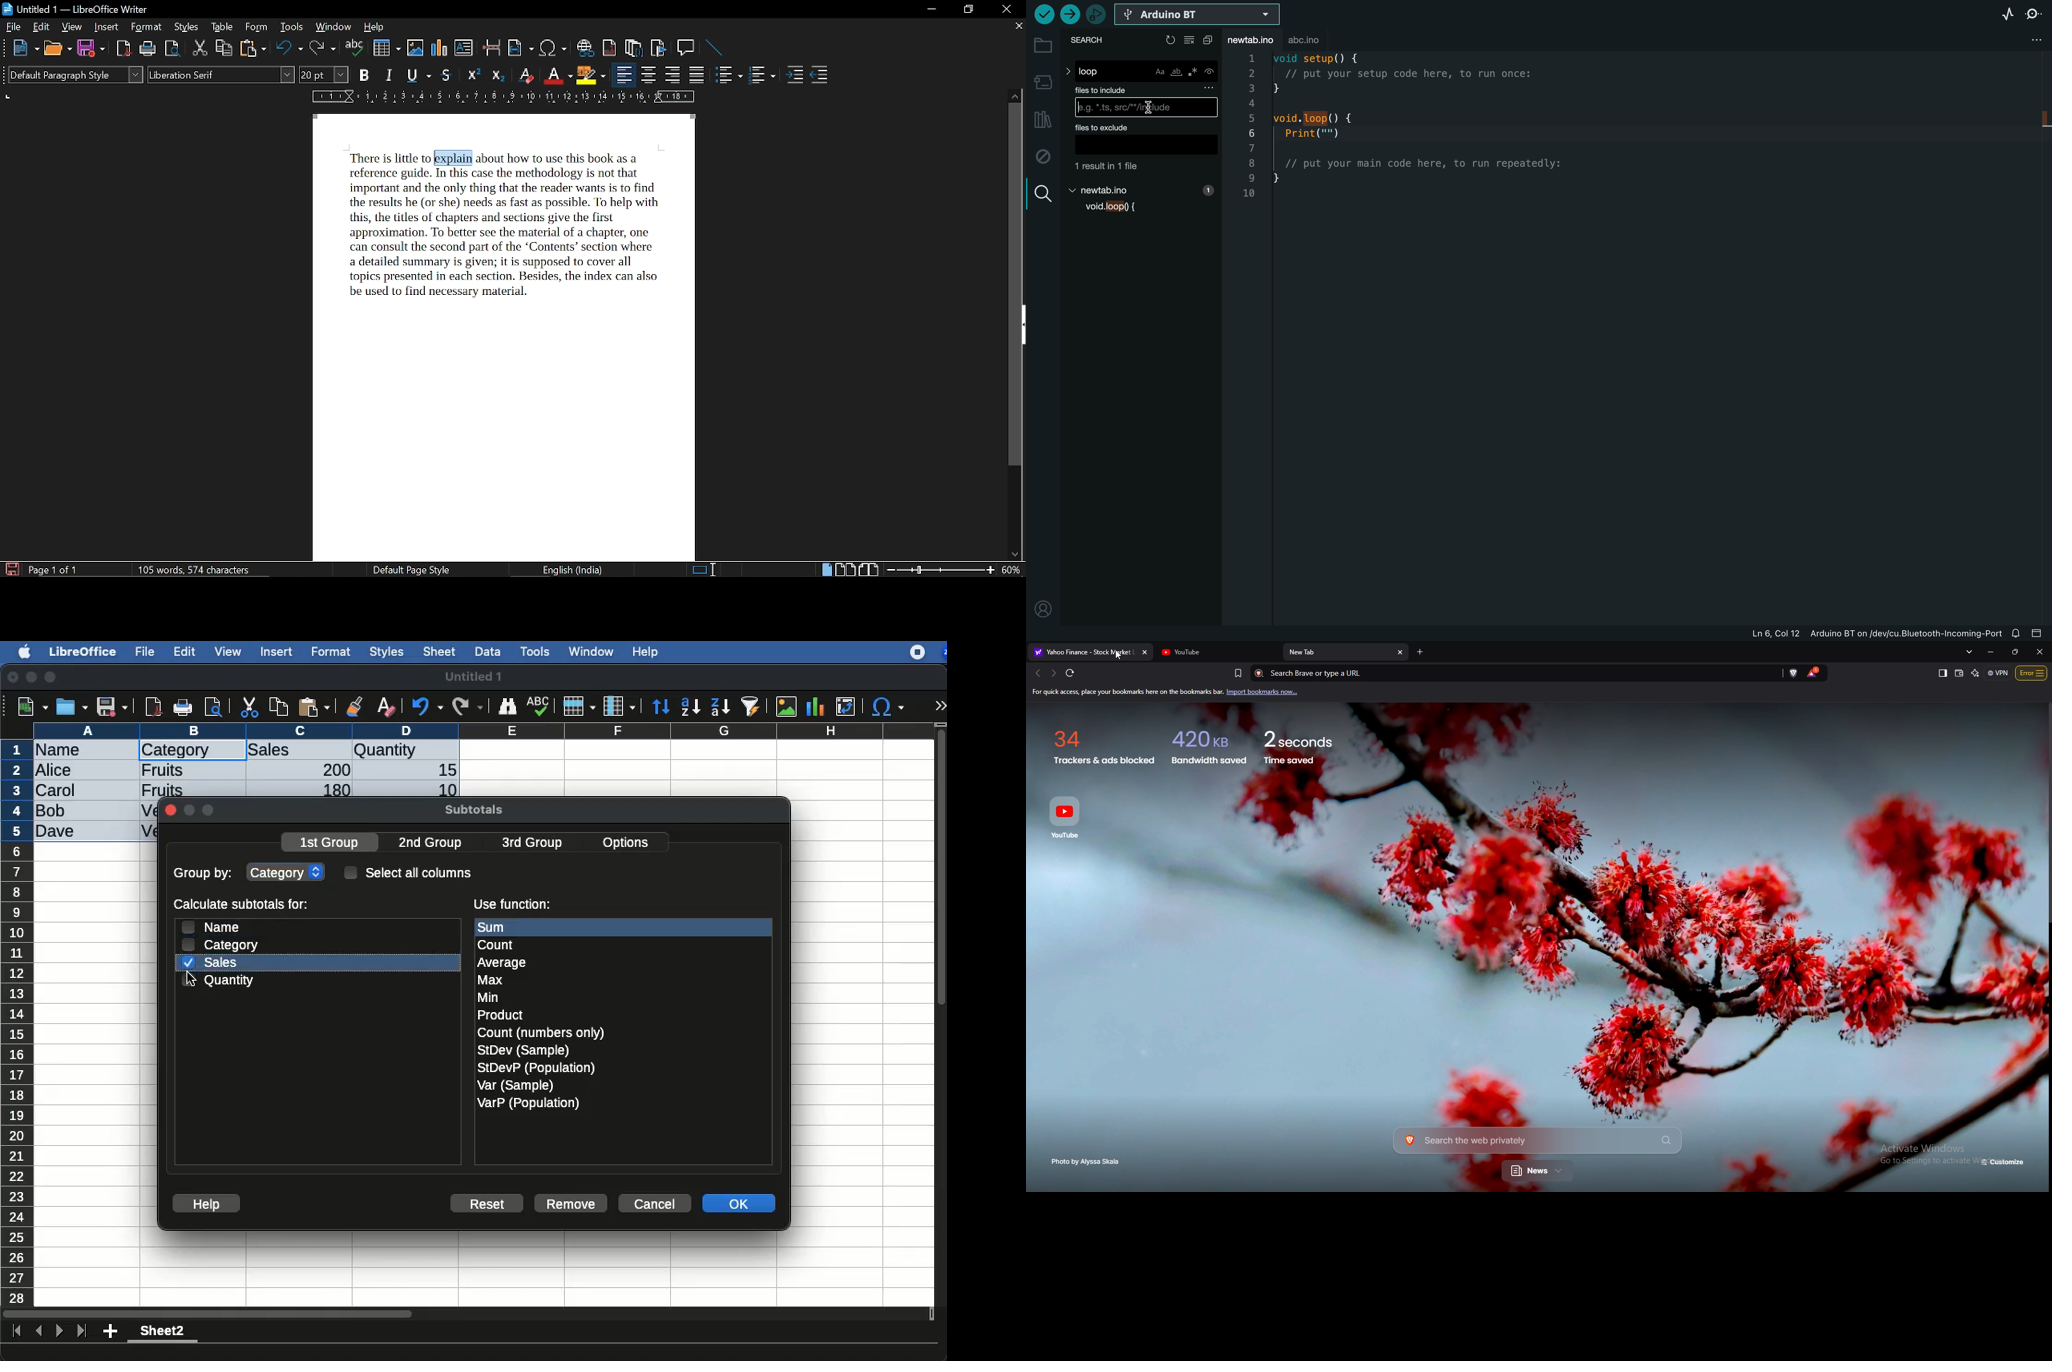  What do you see at coordinates (1207, 744) in the screenshot?
I see `420KB Bandwidth saved` at bounding box center [1207, 744].